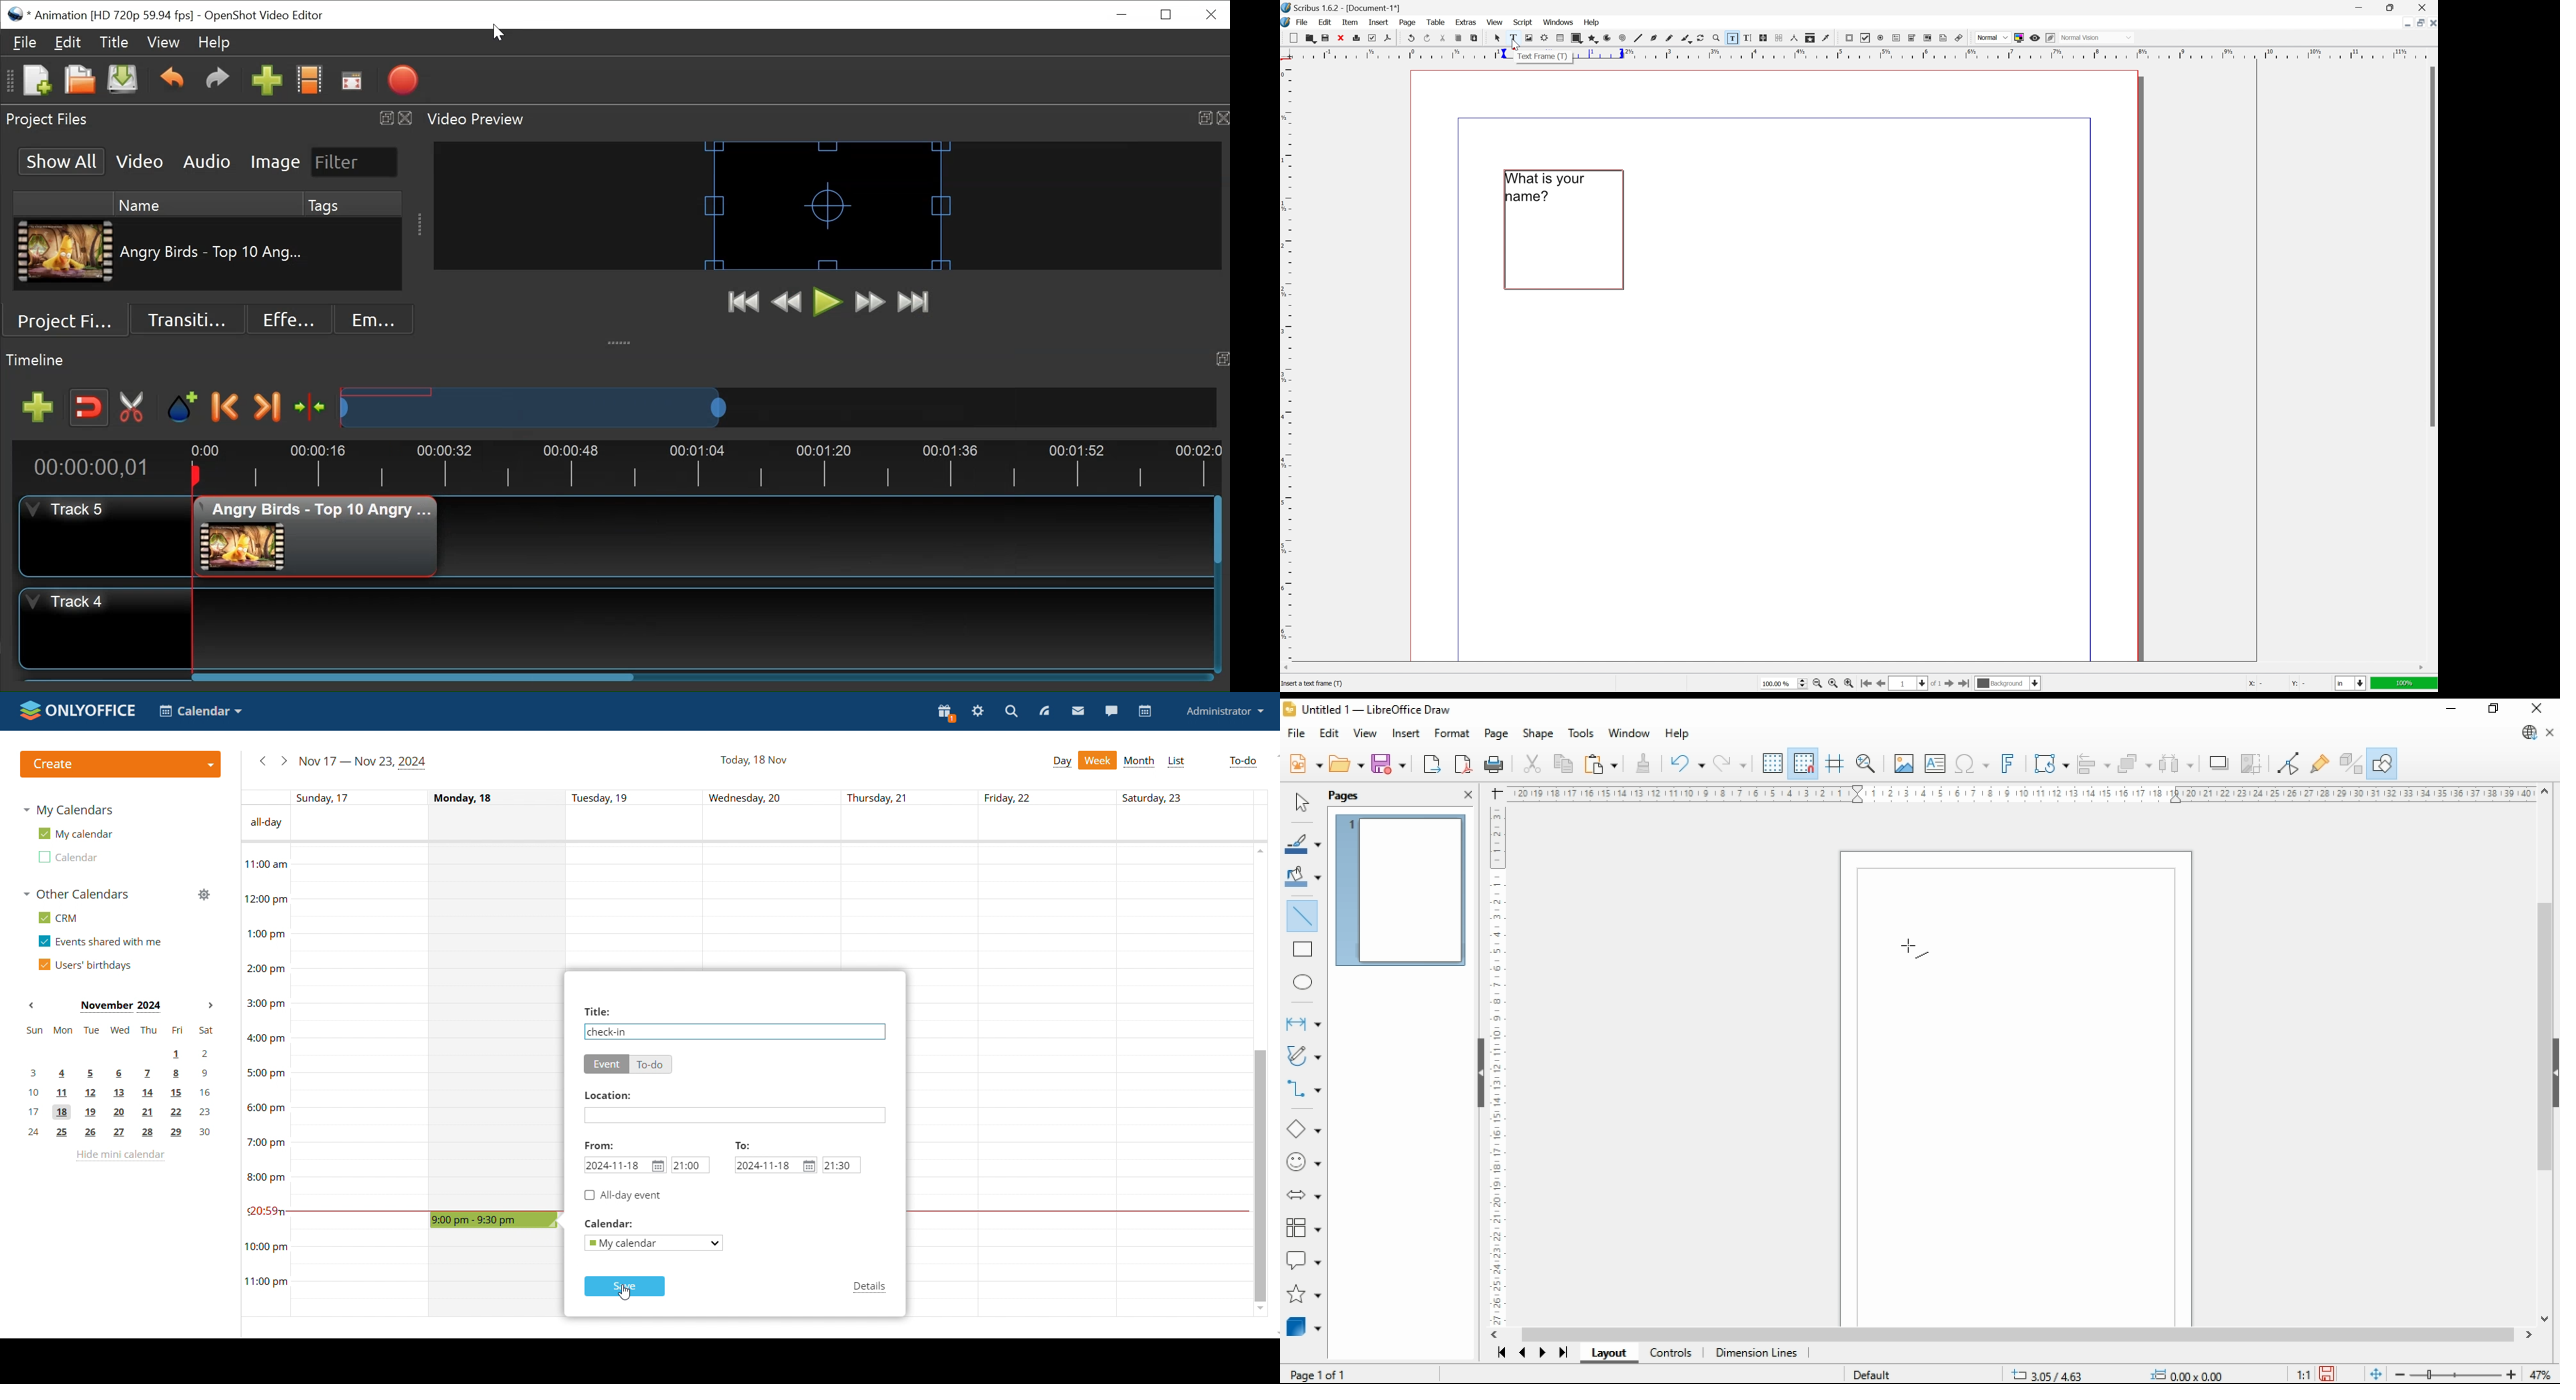 The height and width of the screenshot is (1400, 2576). Describe the element at coordinates (1378, 21) in the screenshot. I see `insert` at that location.